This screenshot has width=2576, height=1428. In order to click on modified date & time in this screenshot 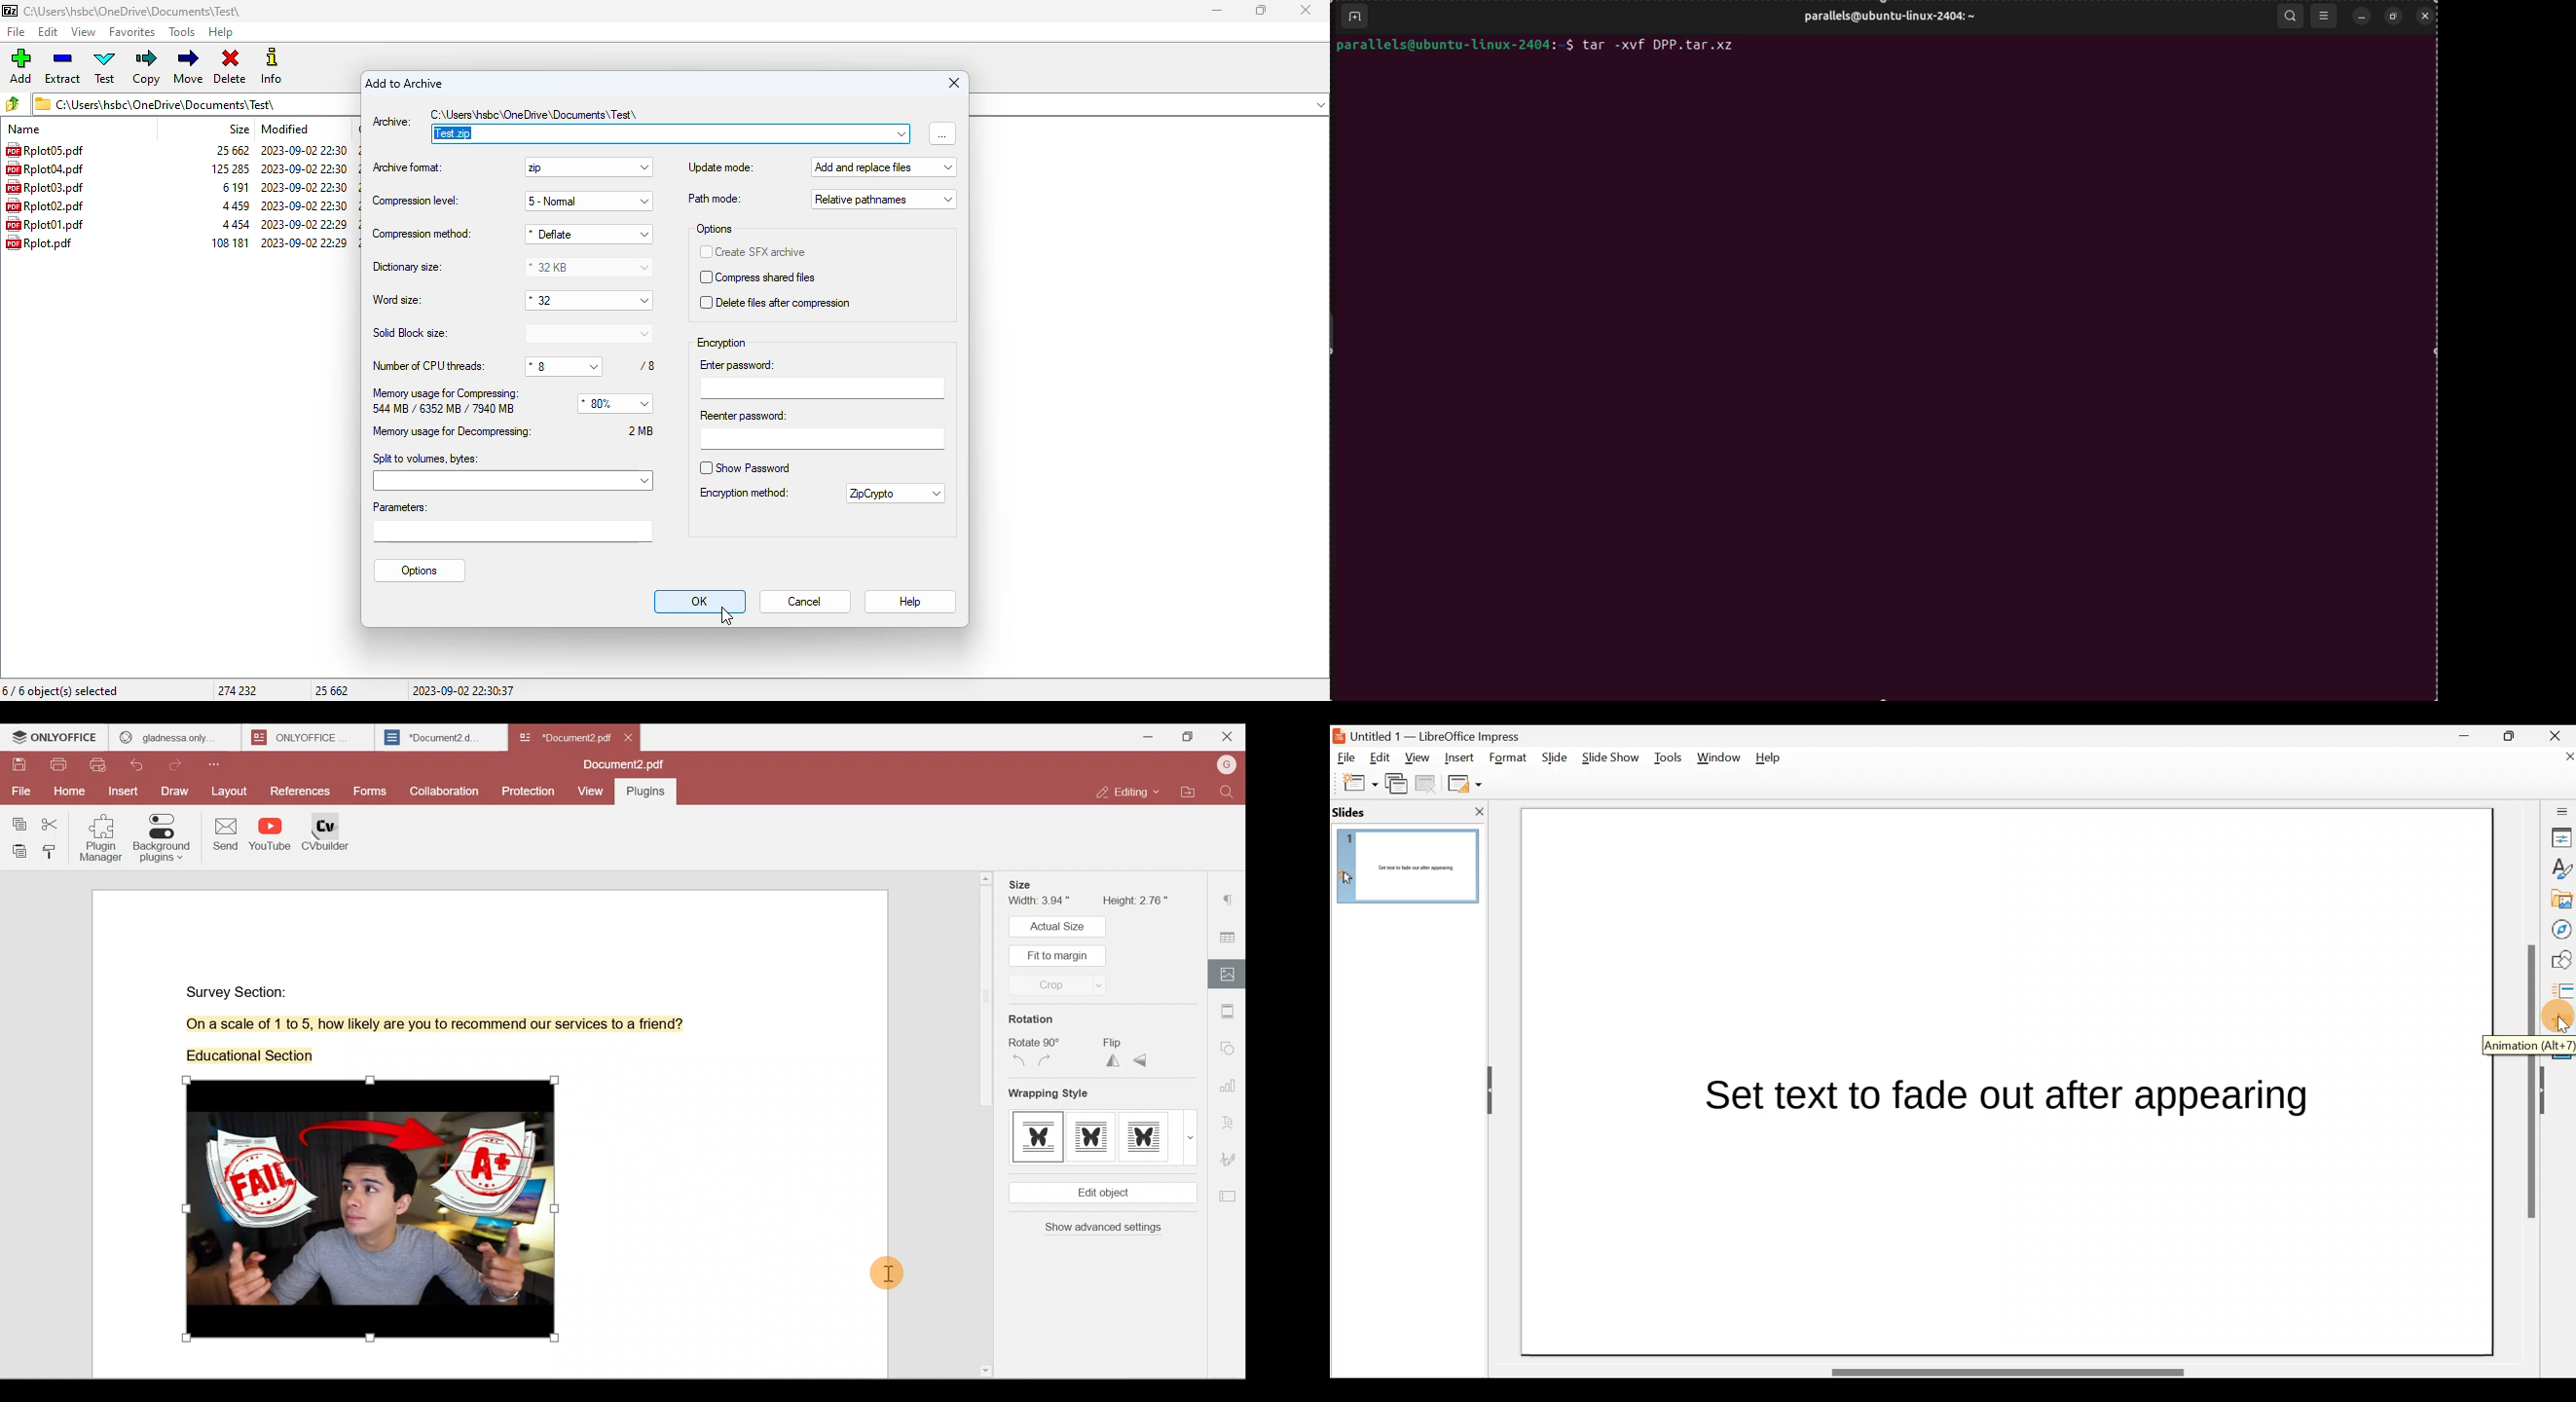, I will do `click(305, 241)`.